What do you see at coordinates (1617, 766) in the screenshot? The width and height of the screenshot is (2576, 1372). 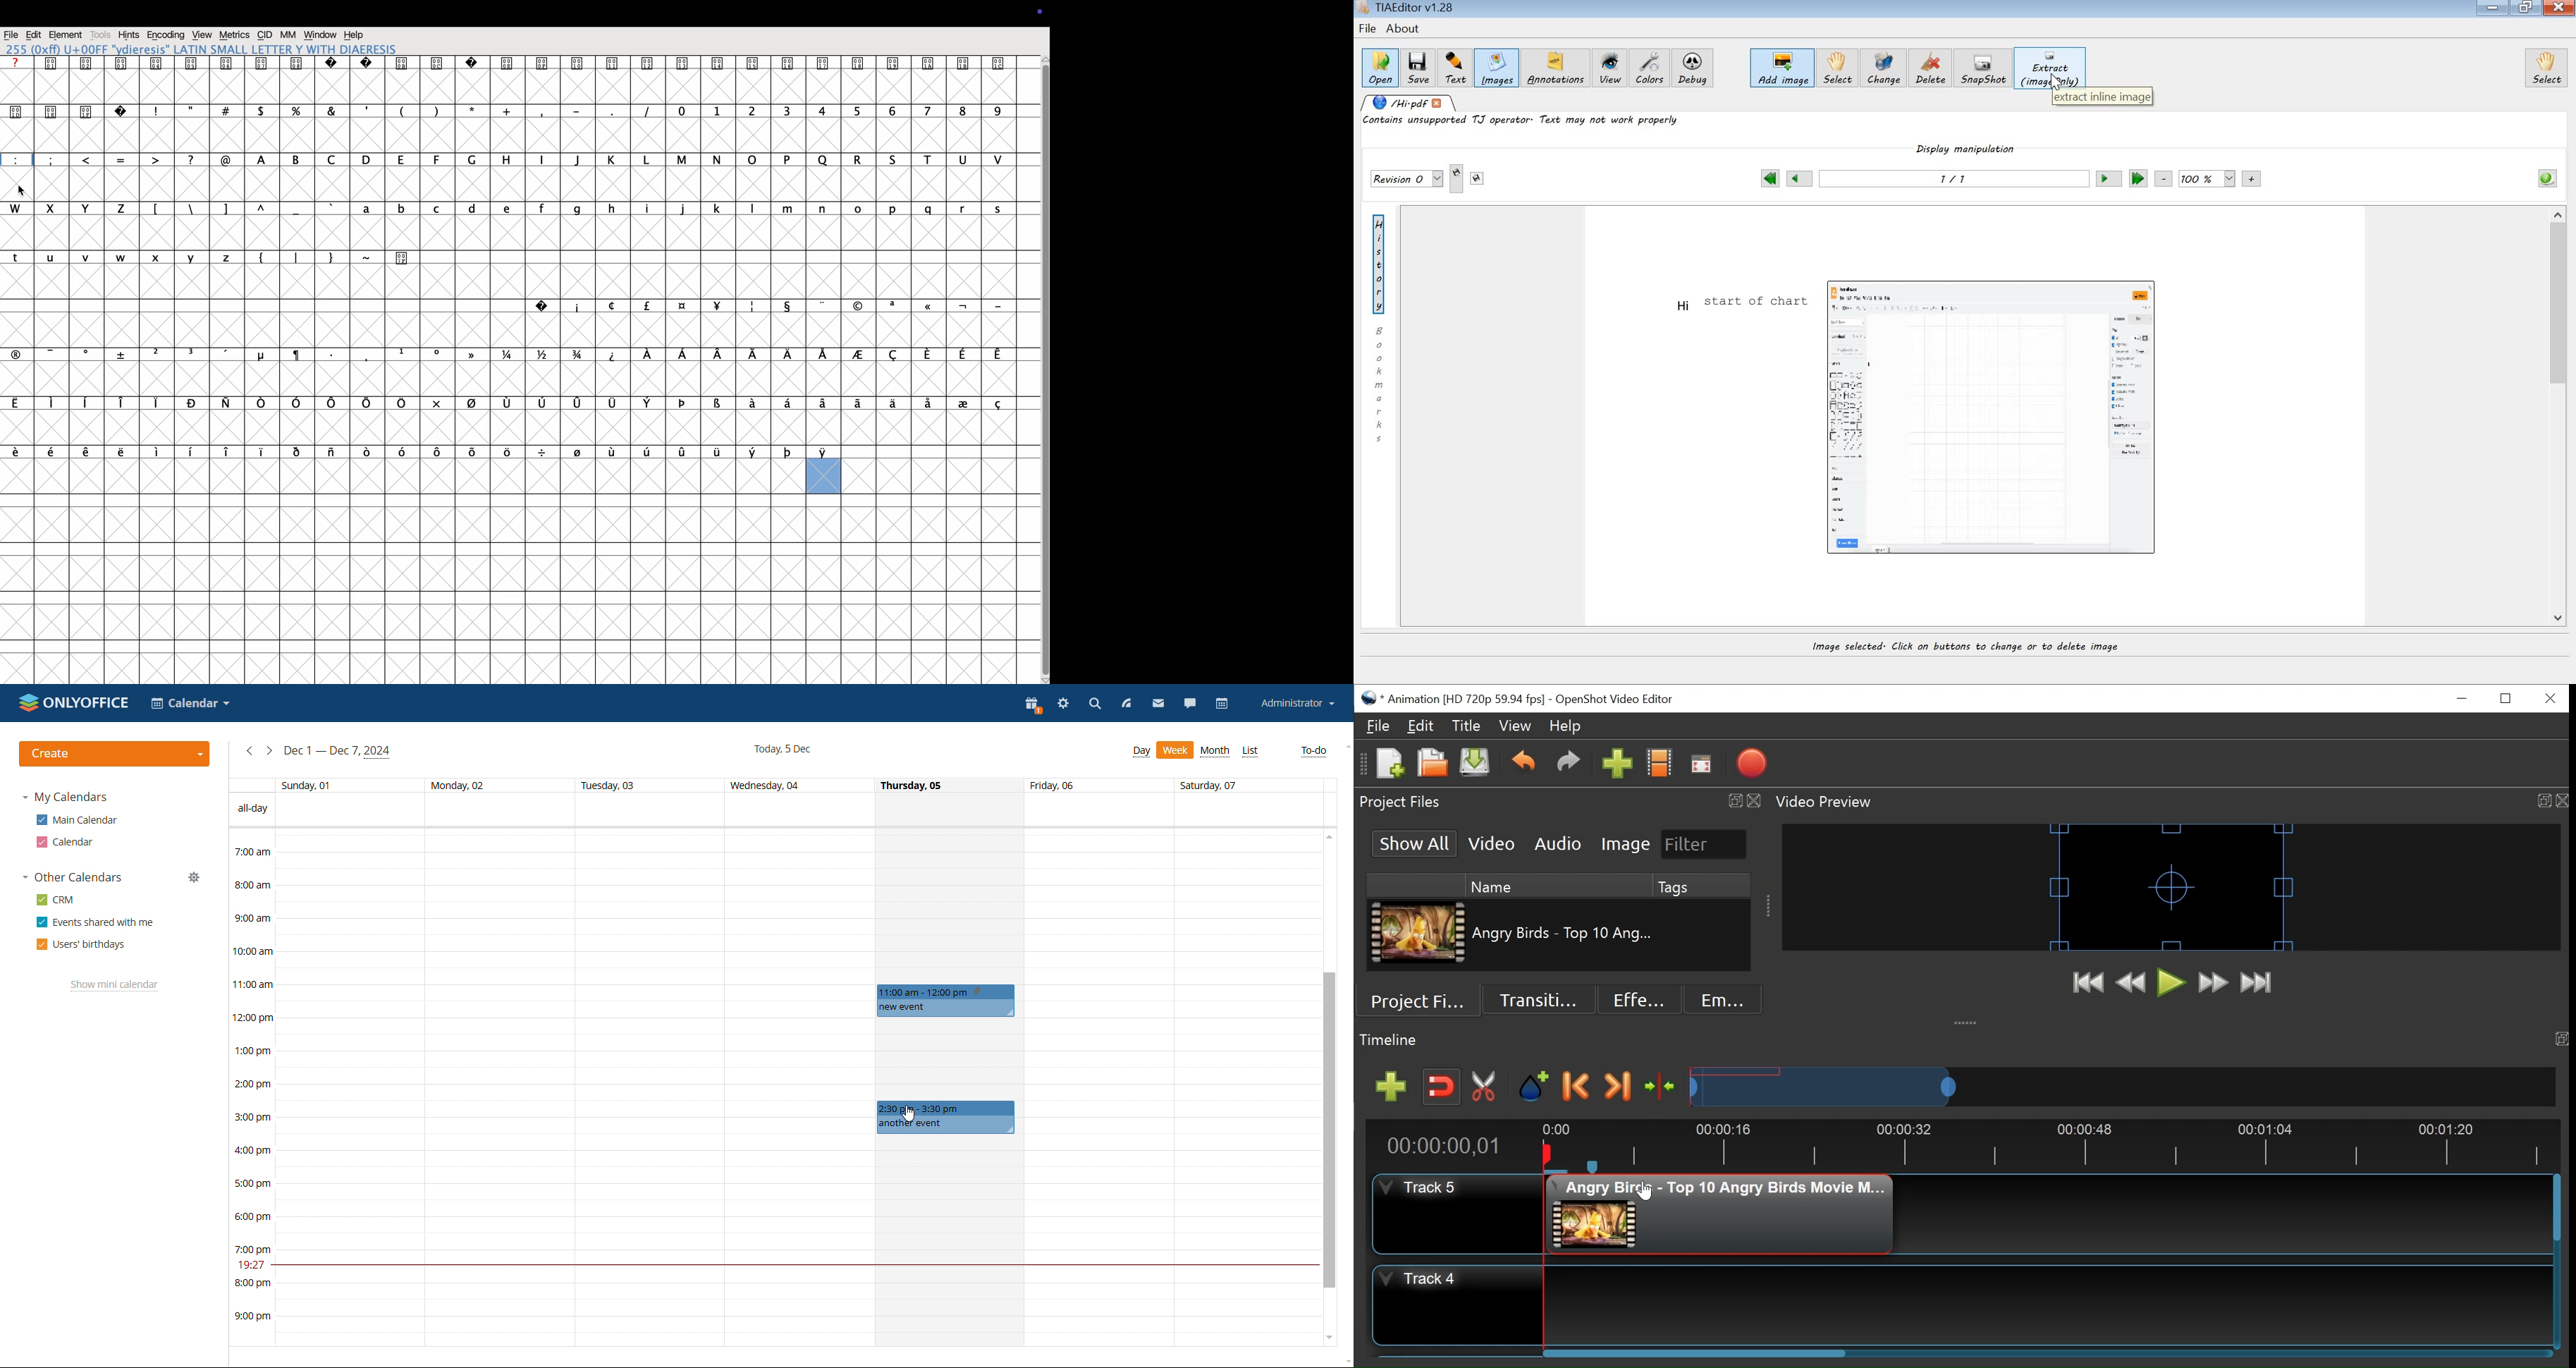 I see `Import Files` at bounding box center [1617, 766].